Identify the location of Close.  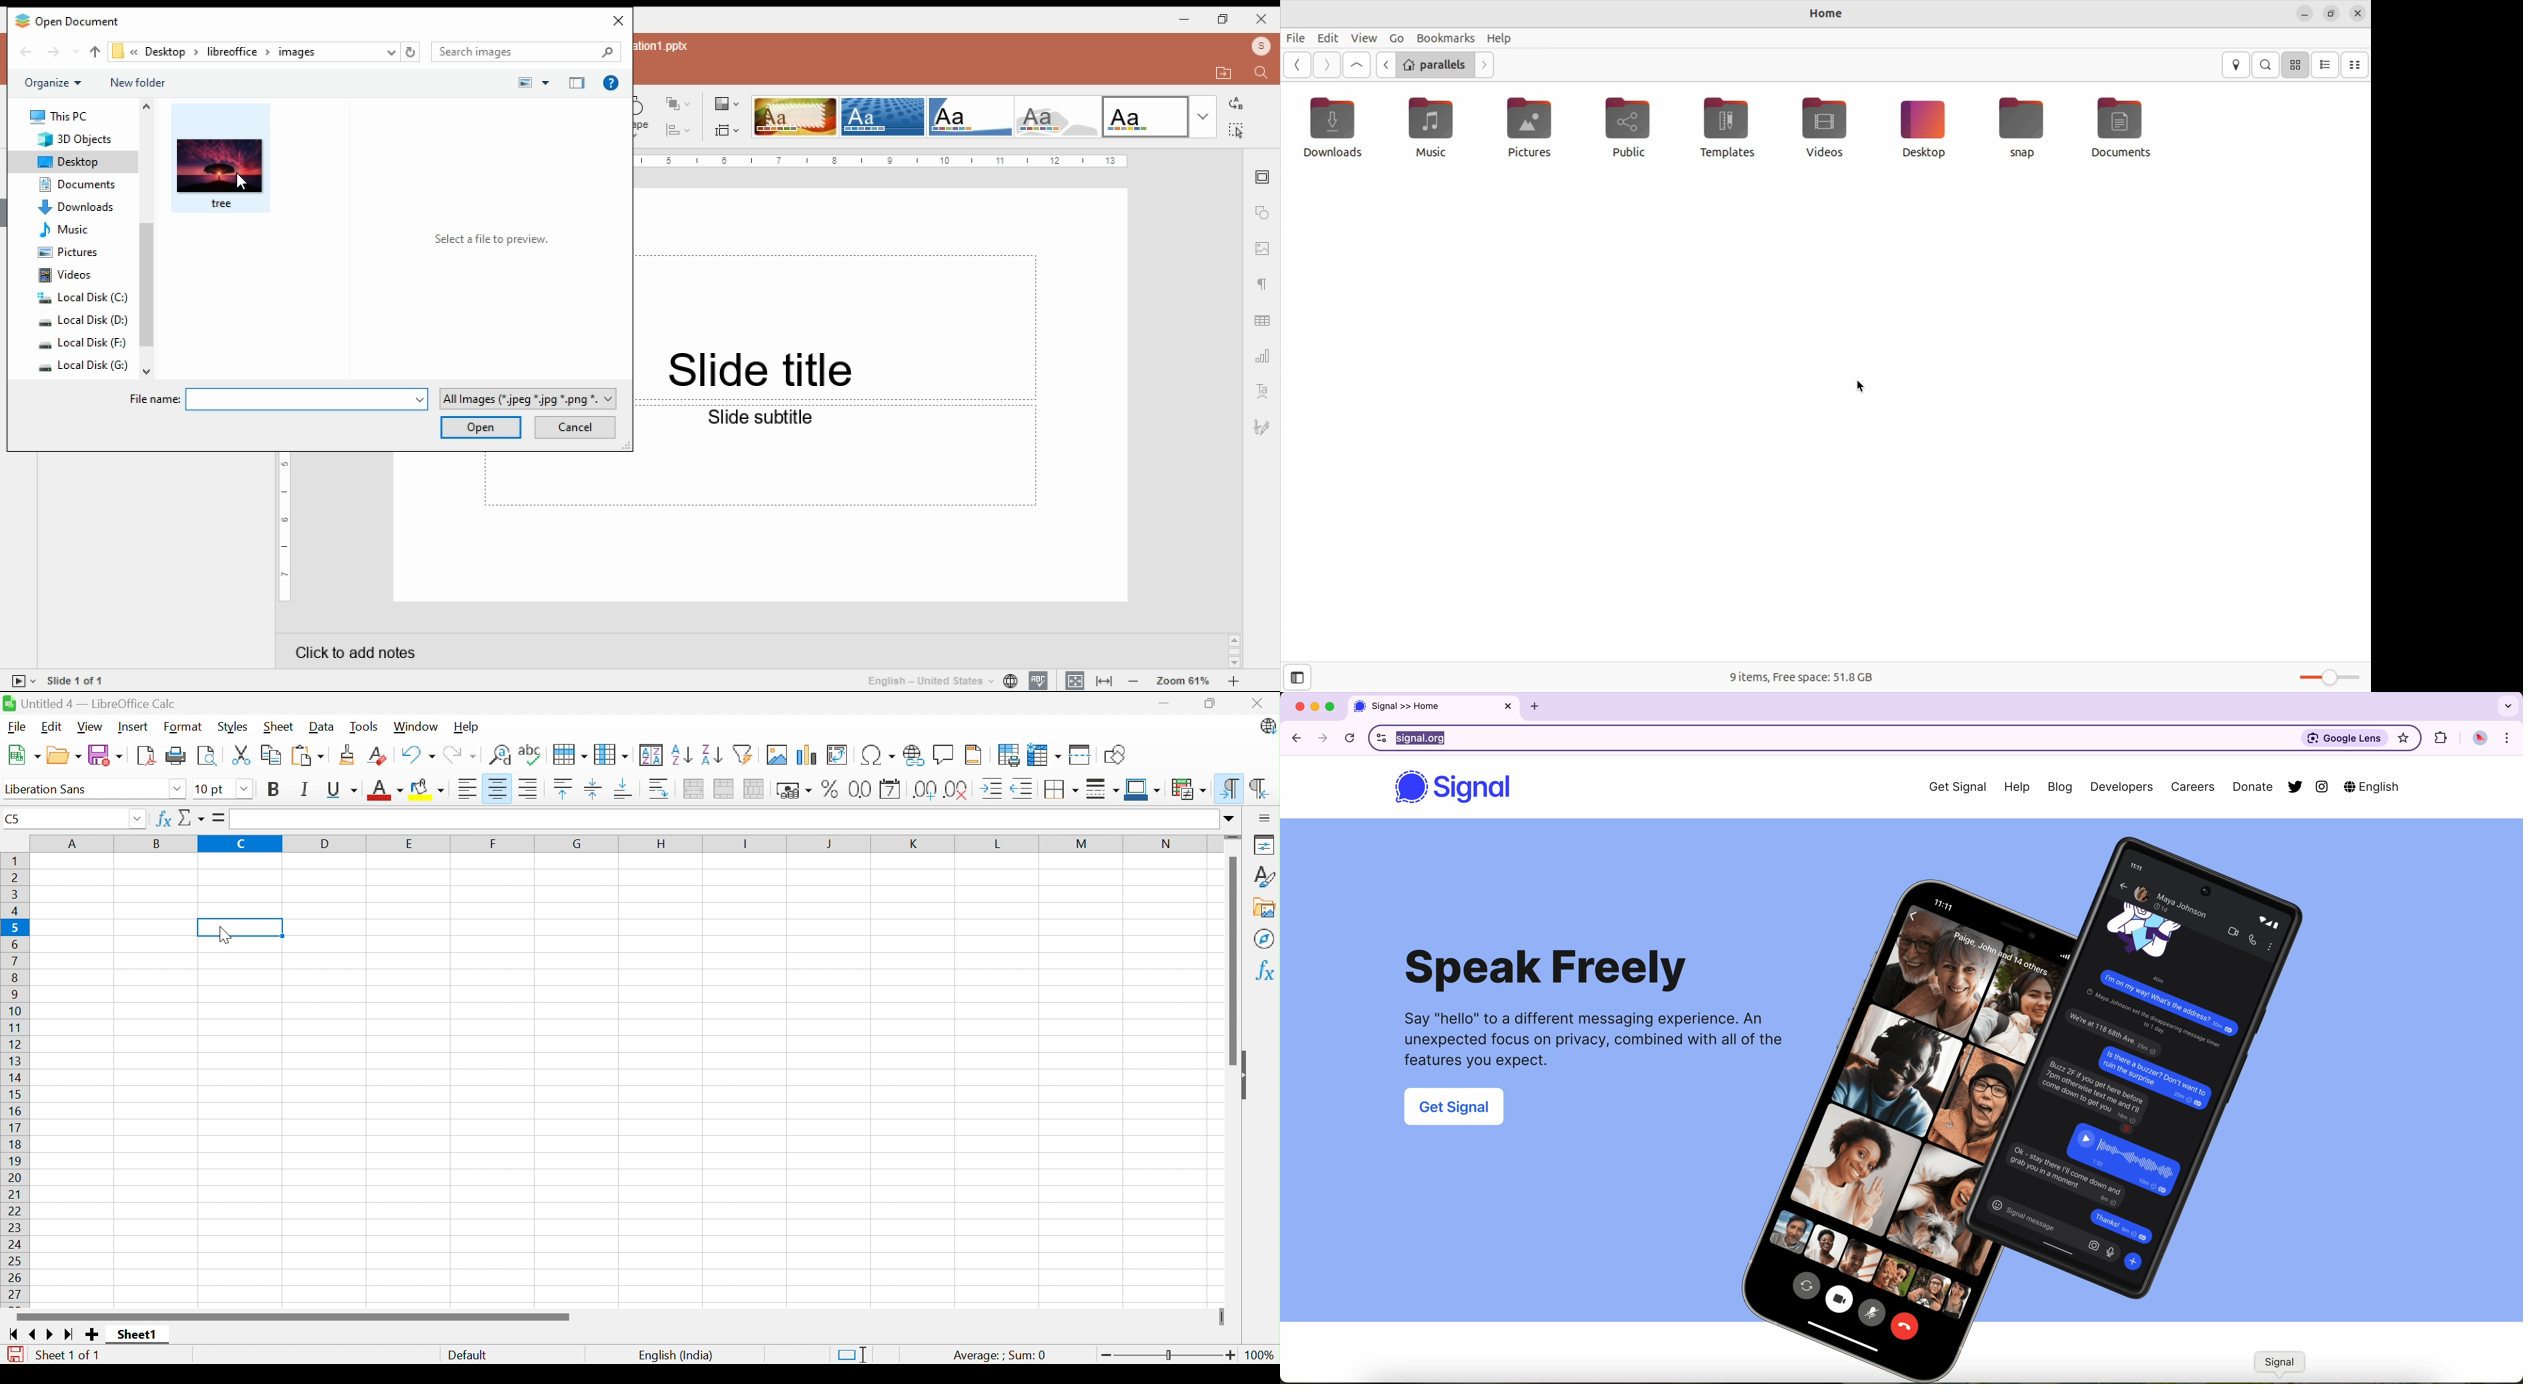
(1257, 703).